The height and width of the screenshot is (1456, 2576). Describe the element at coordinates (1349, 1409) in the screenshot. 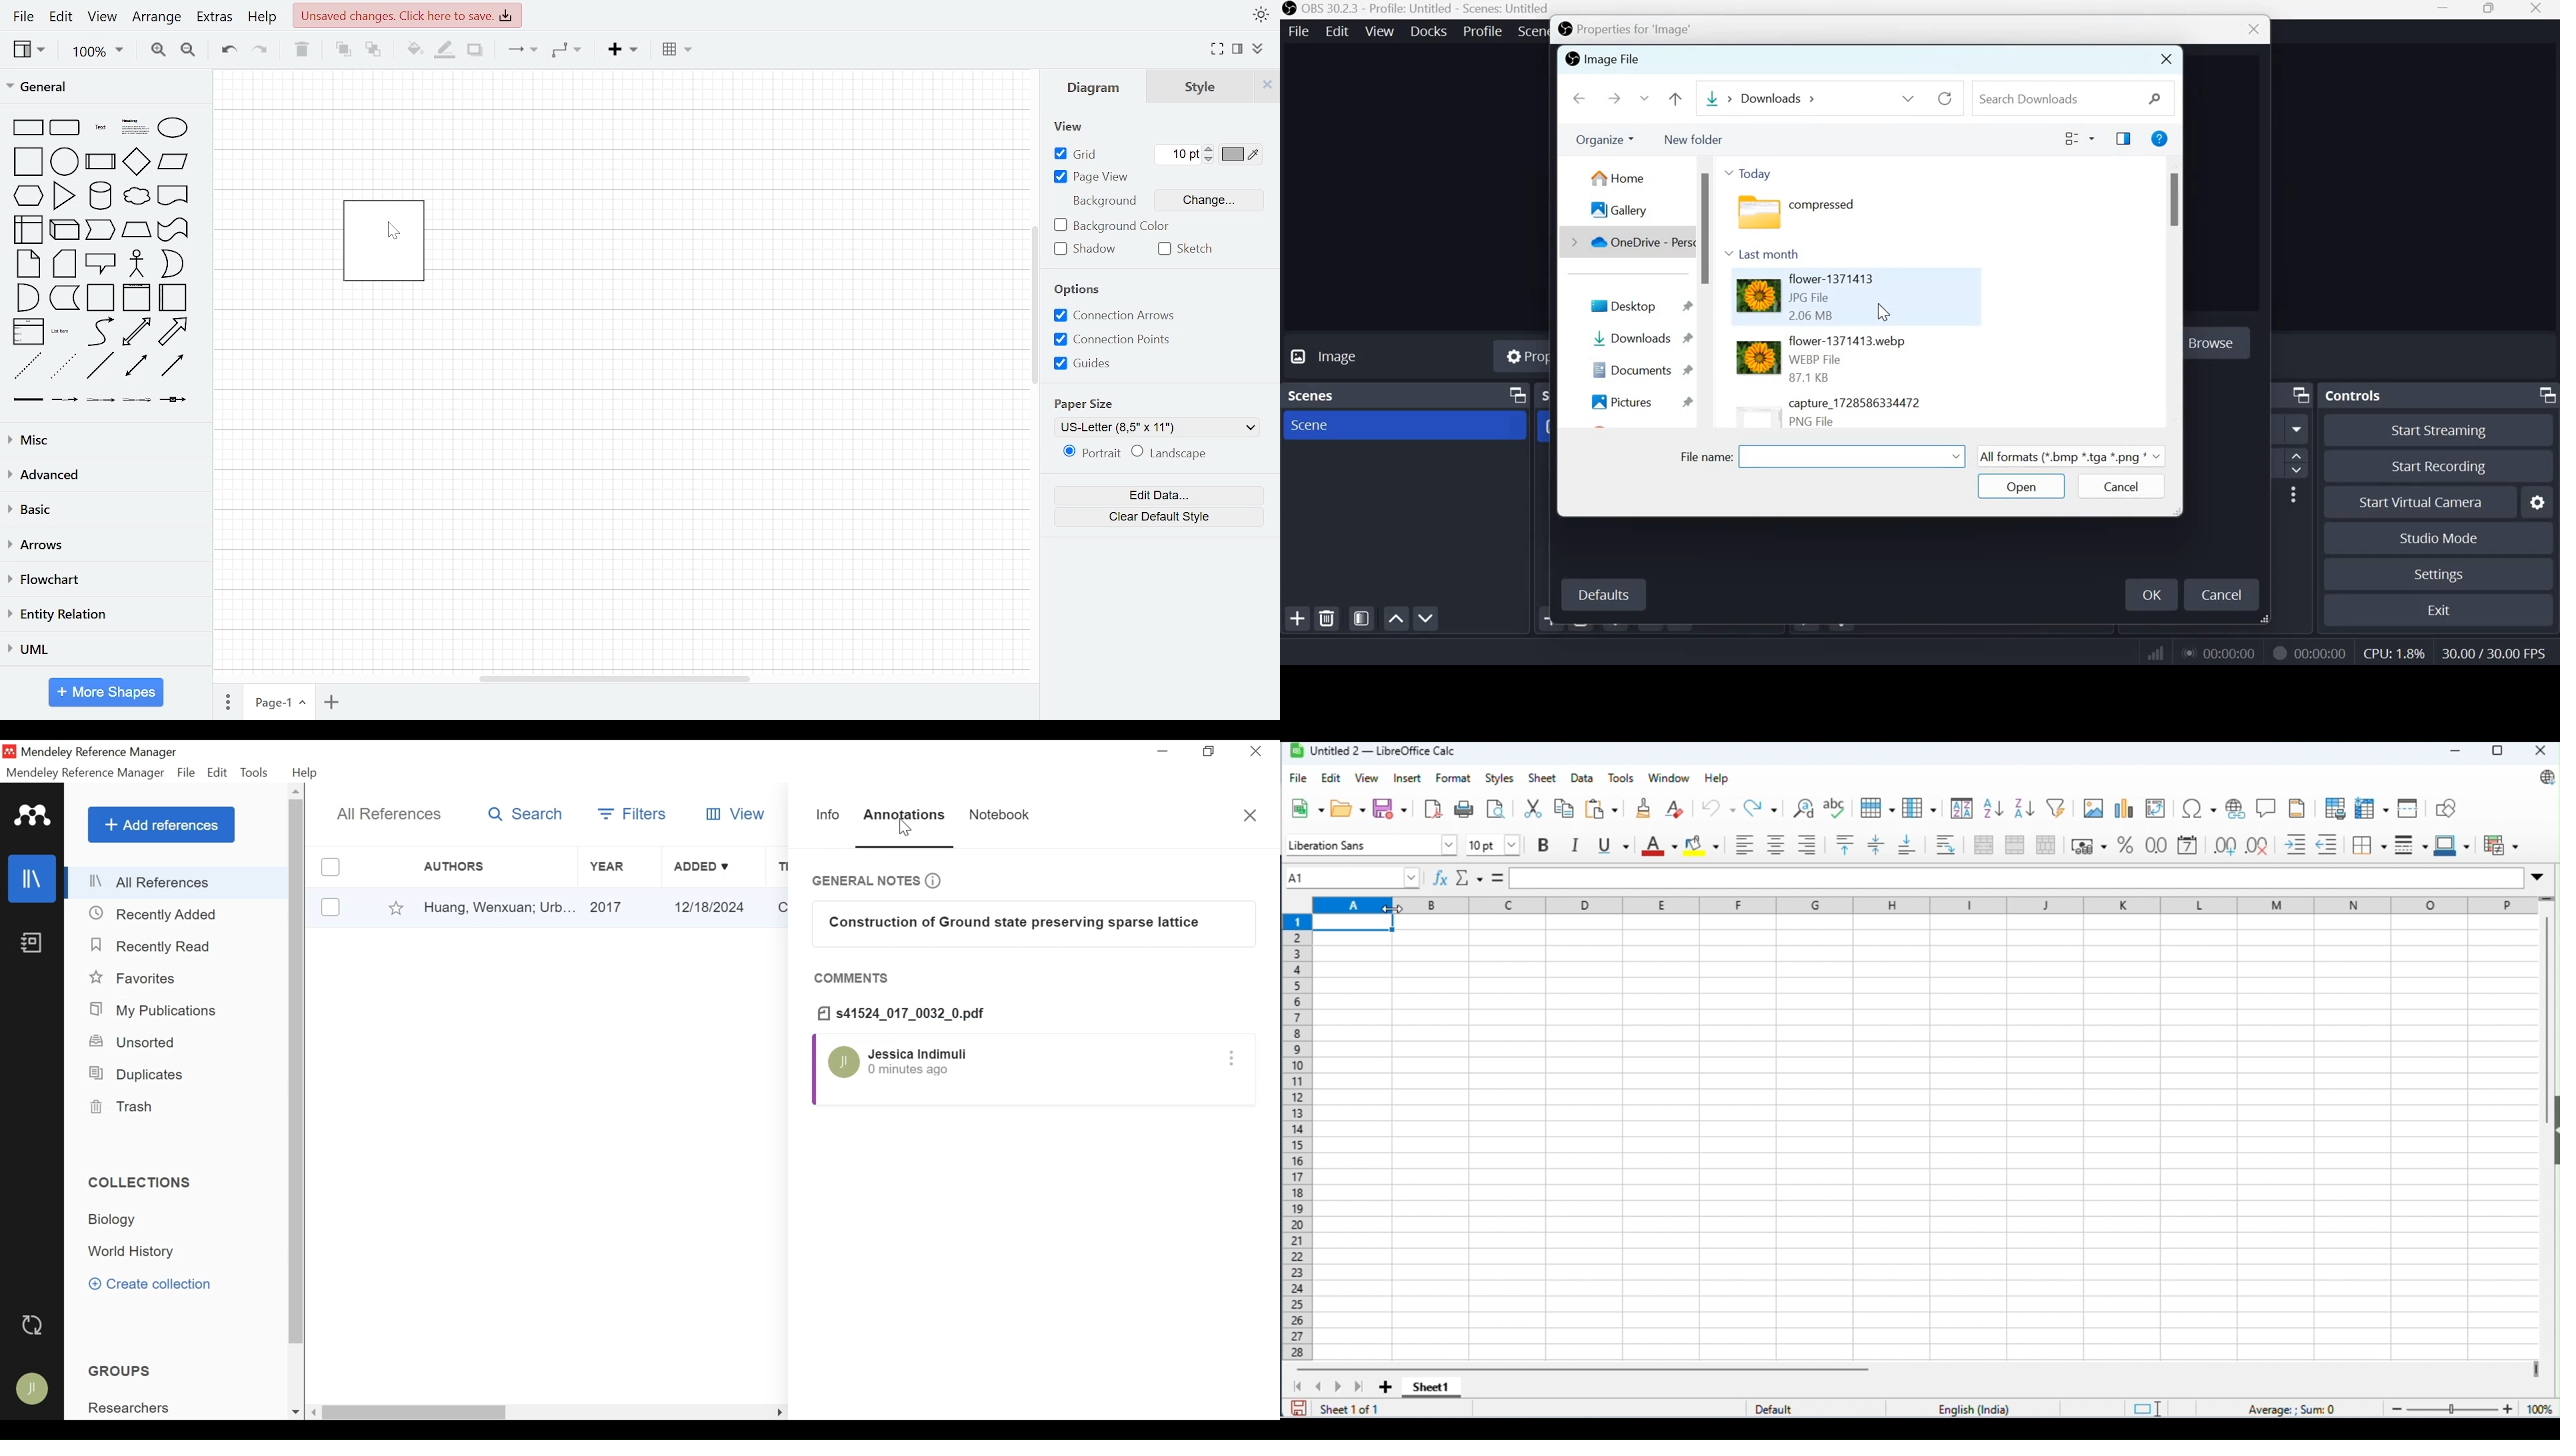

I see `sheet 1 of 1` at that location.